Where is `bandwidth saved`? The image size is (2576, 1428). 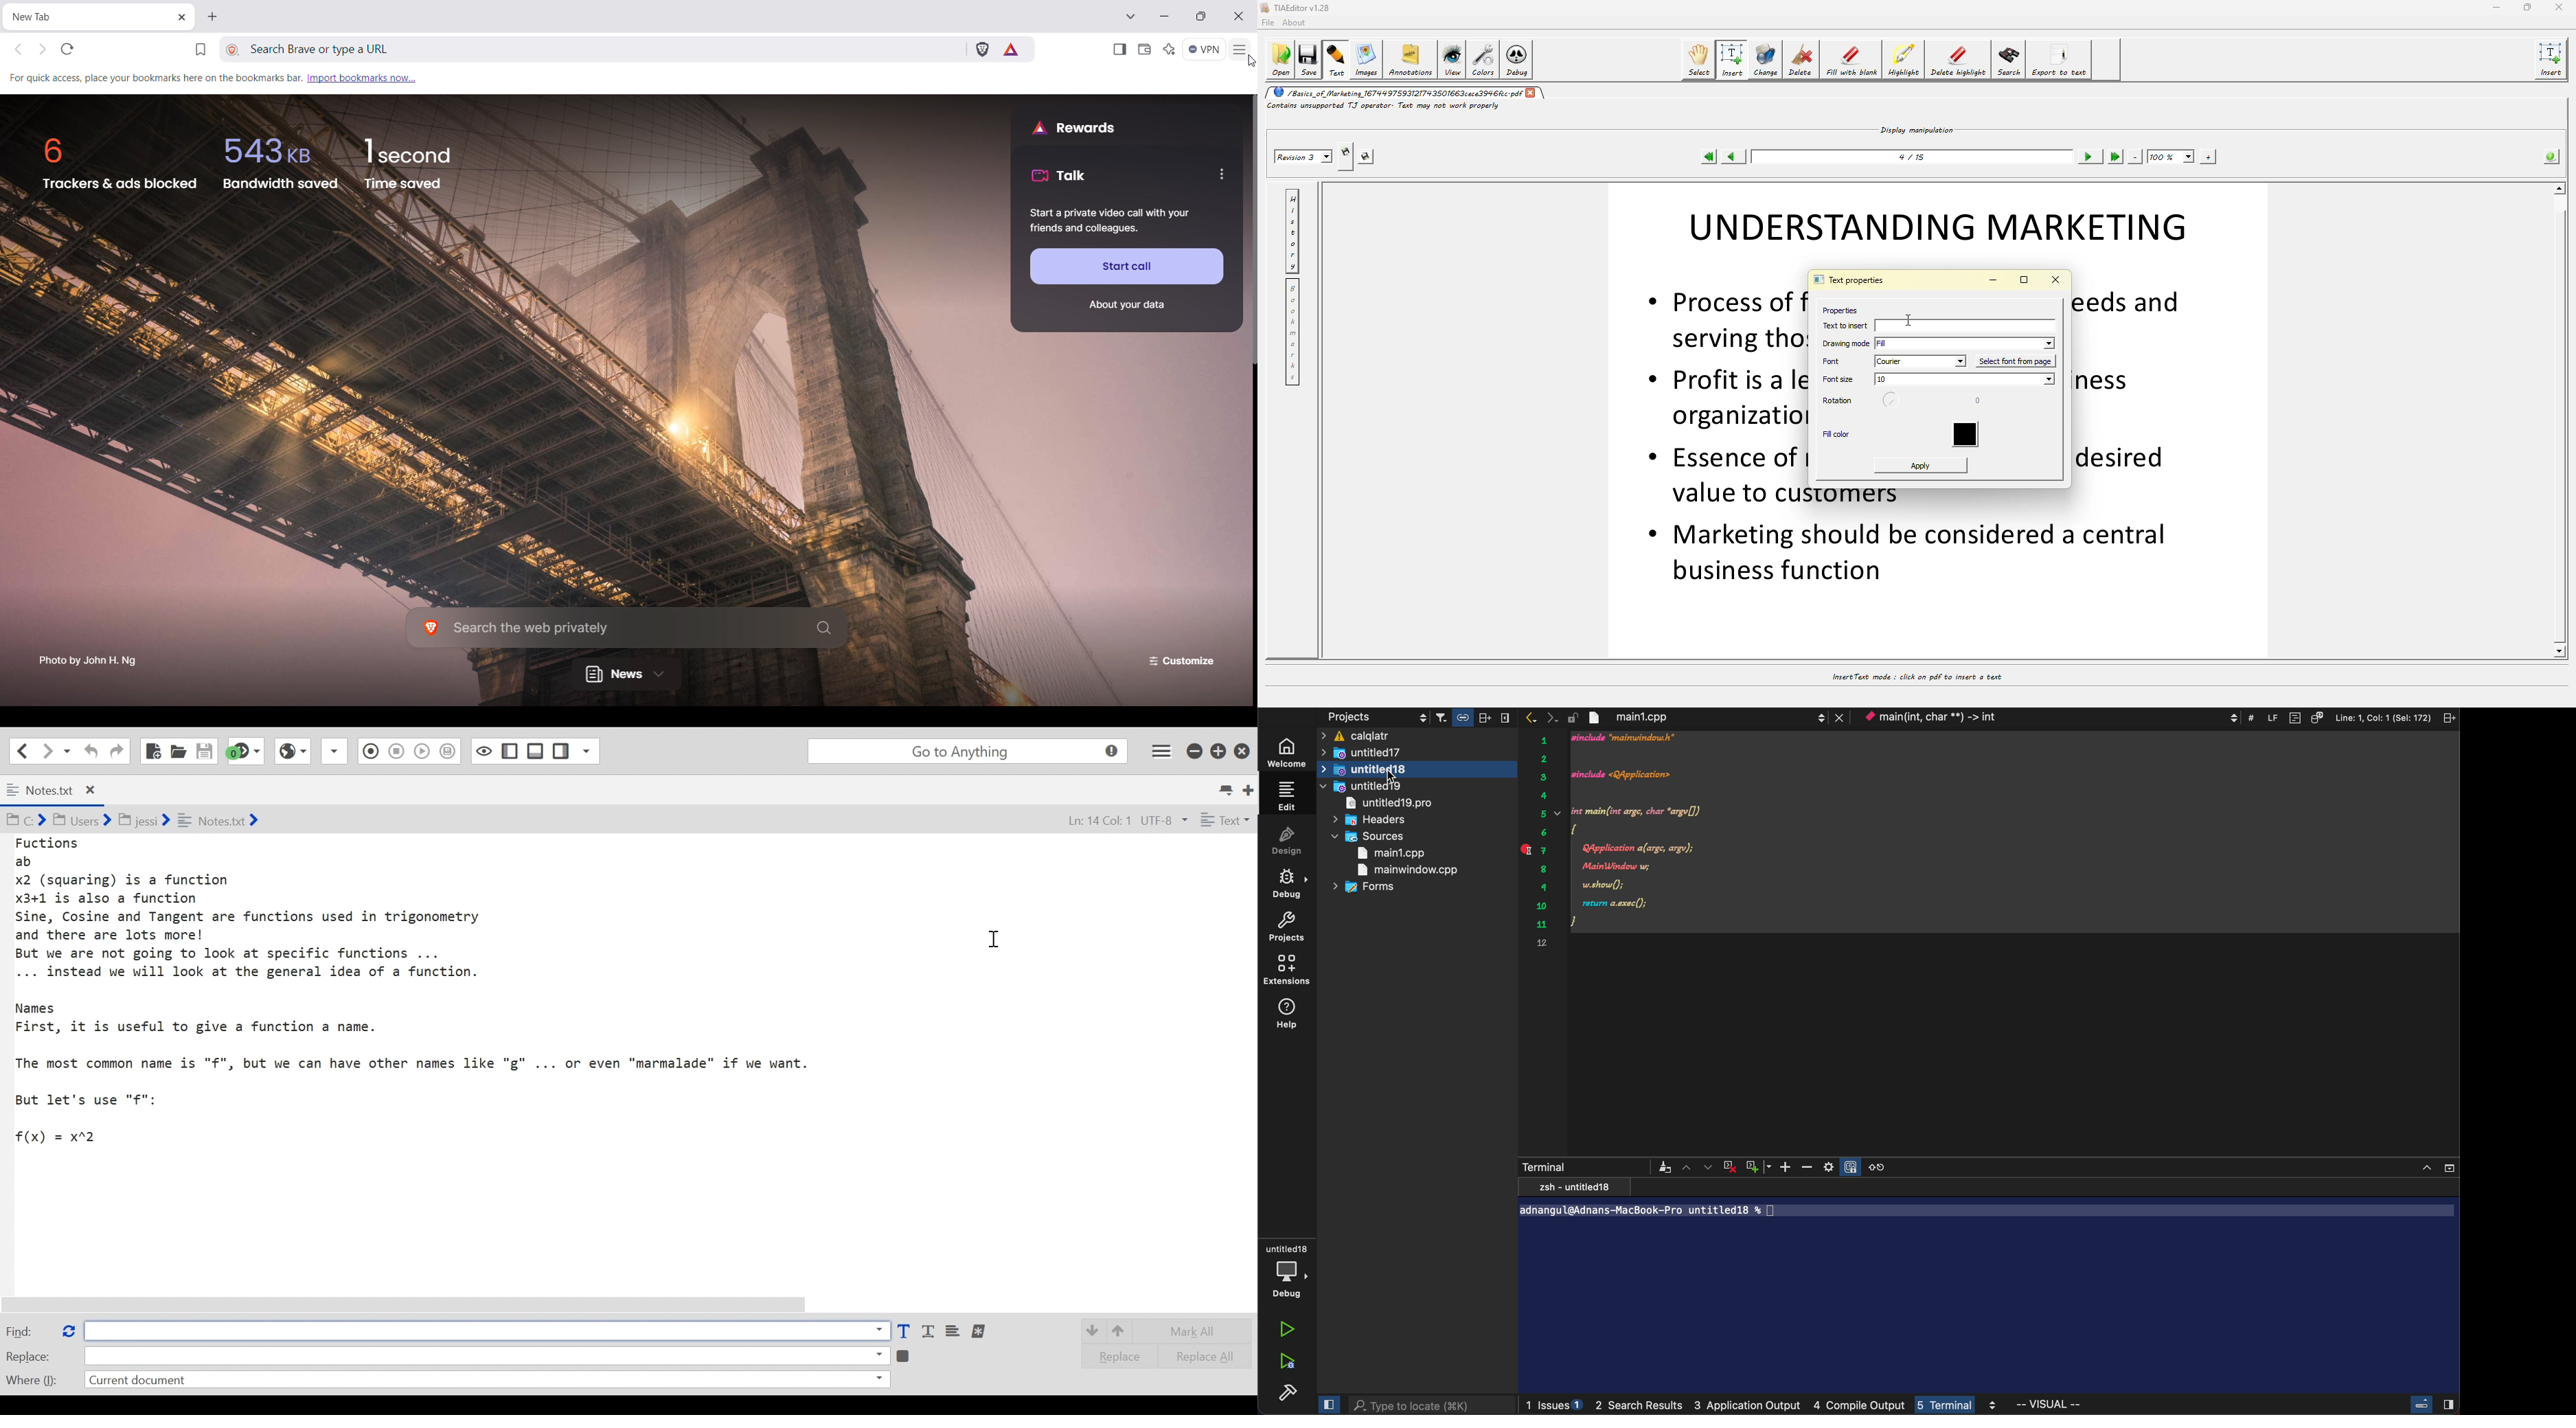
bandwidth saved is located at coordinates (280, 185).